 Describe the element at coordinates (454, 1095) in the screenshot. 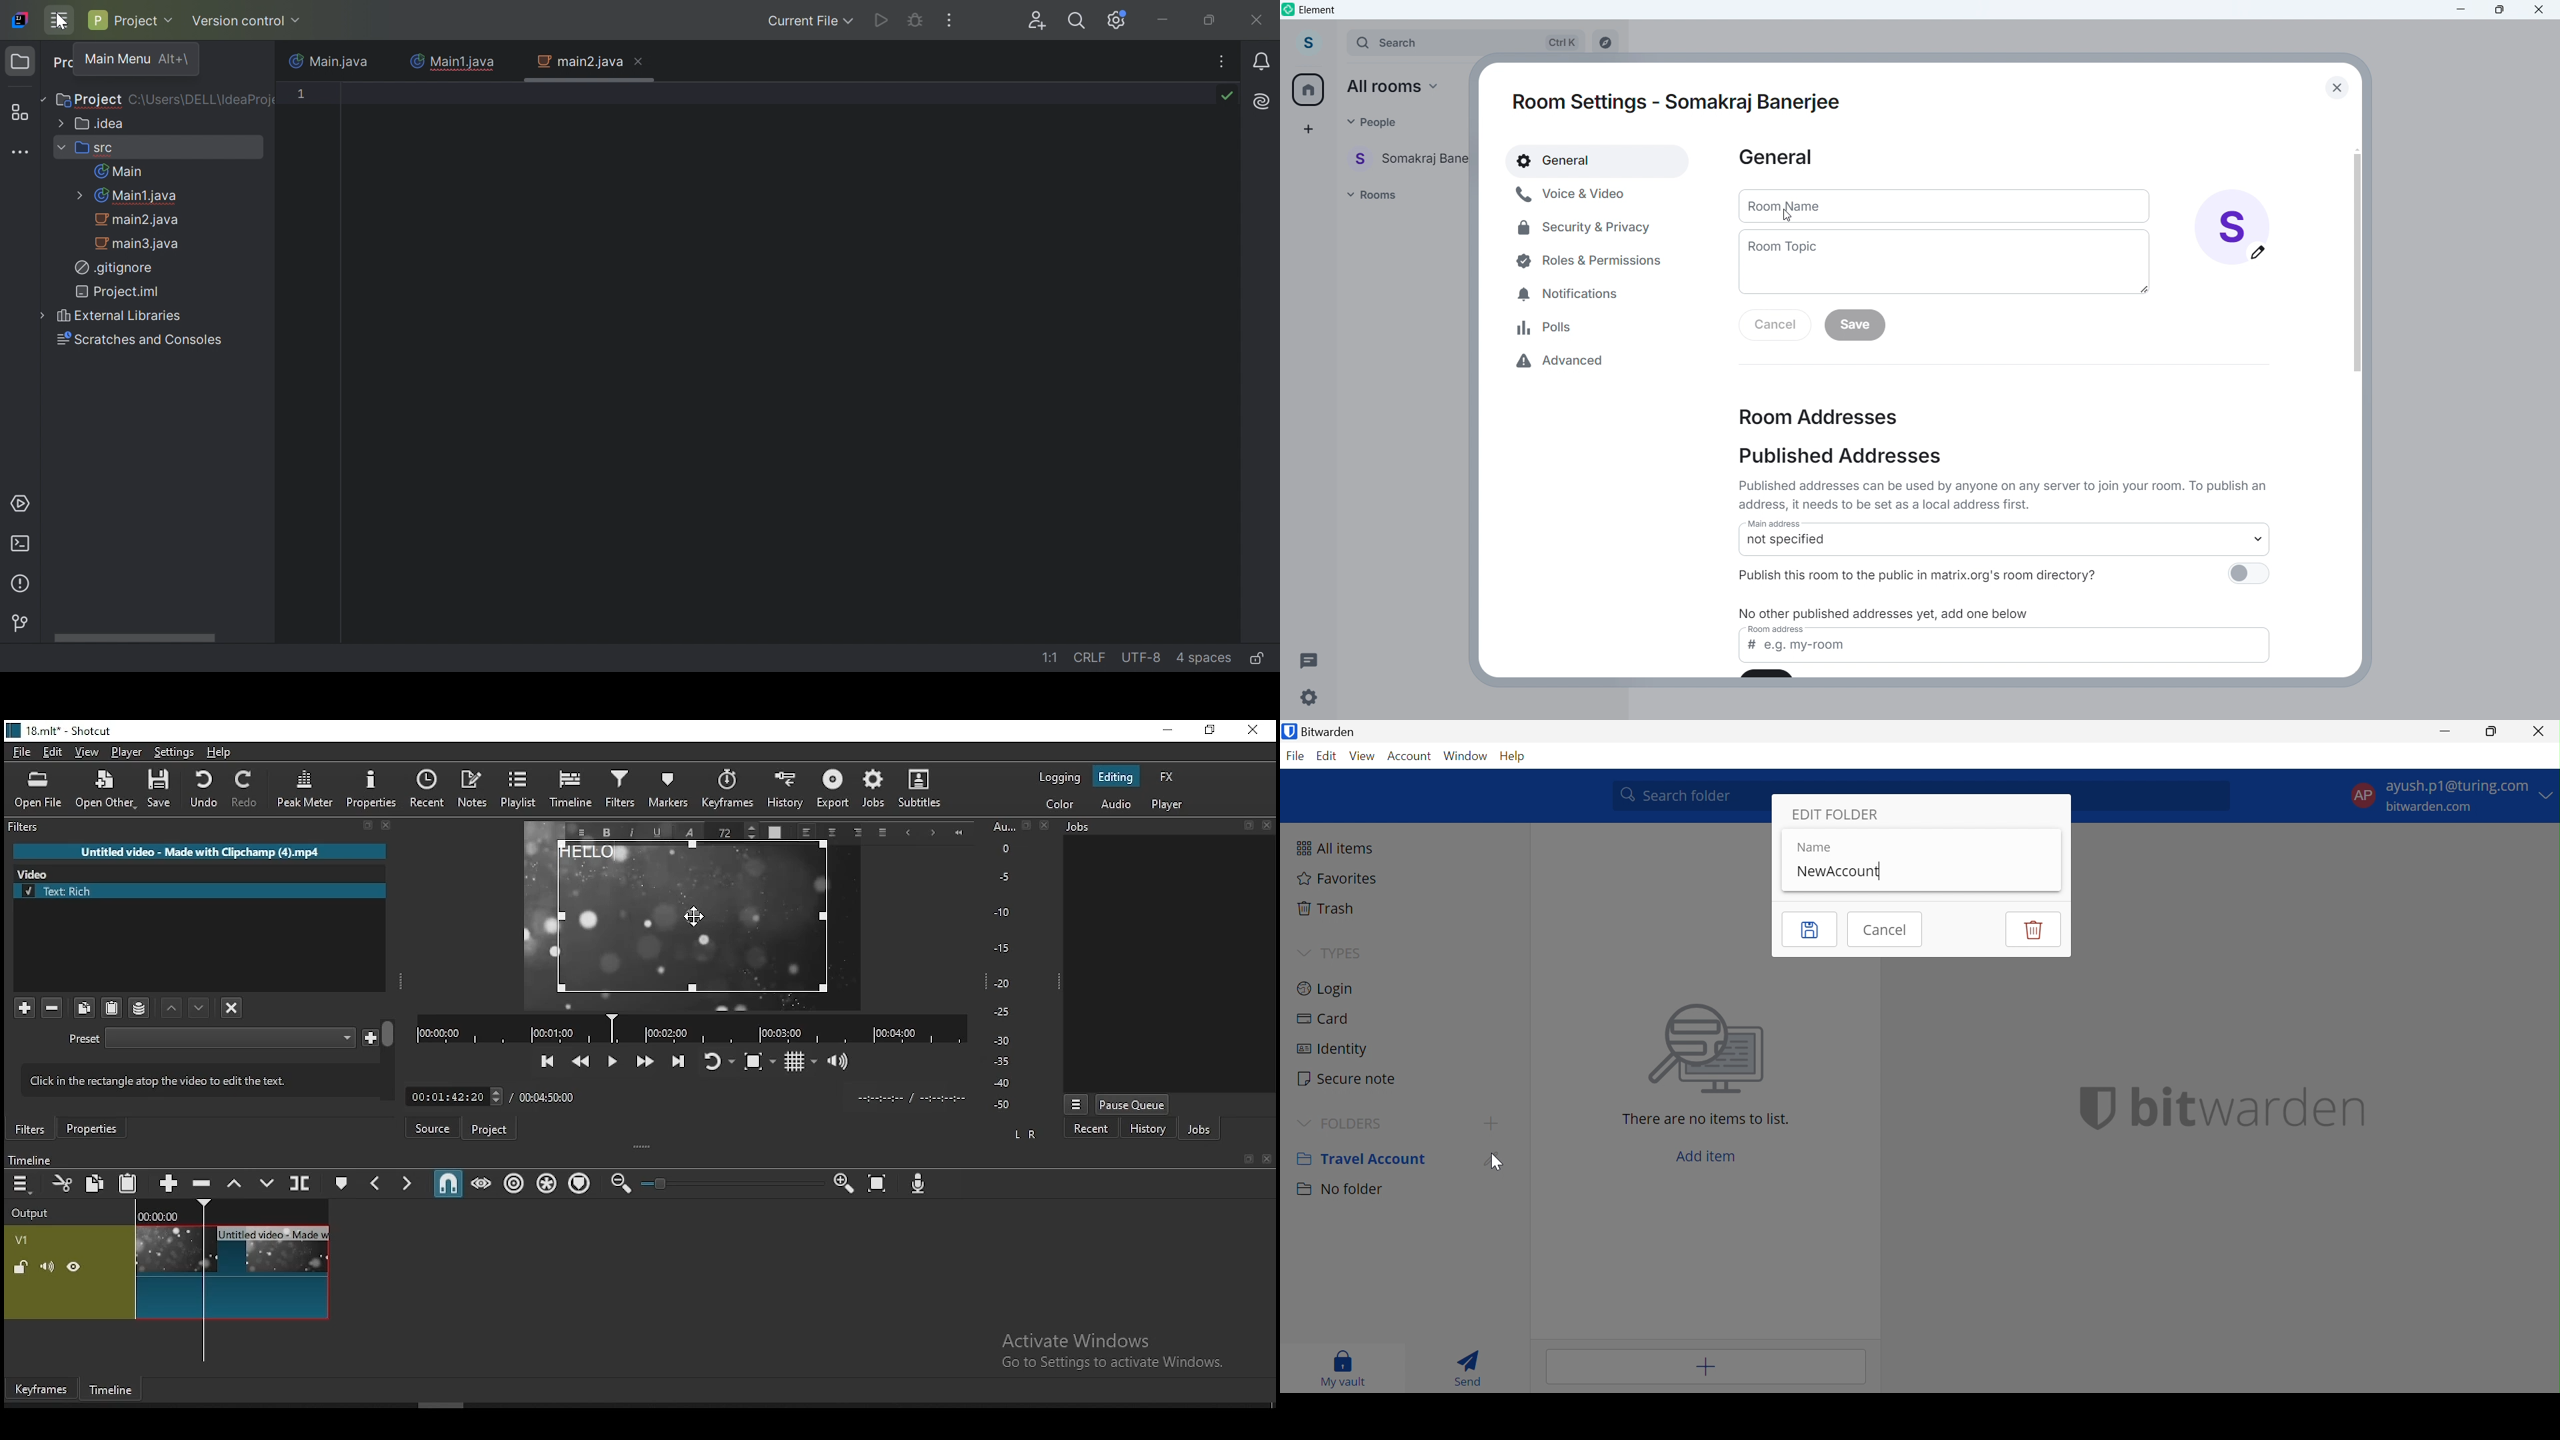

I see `Frame Time` at that location.